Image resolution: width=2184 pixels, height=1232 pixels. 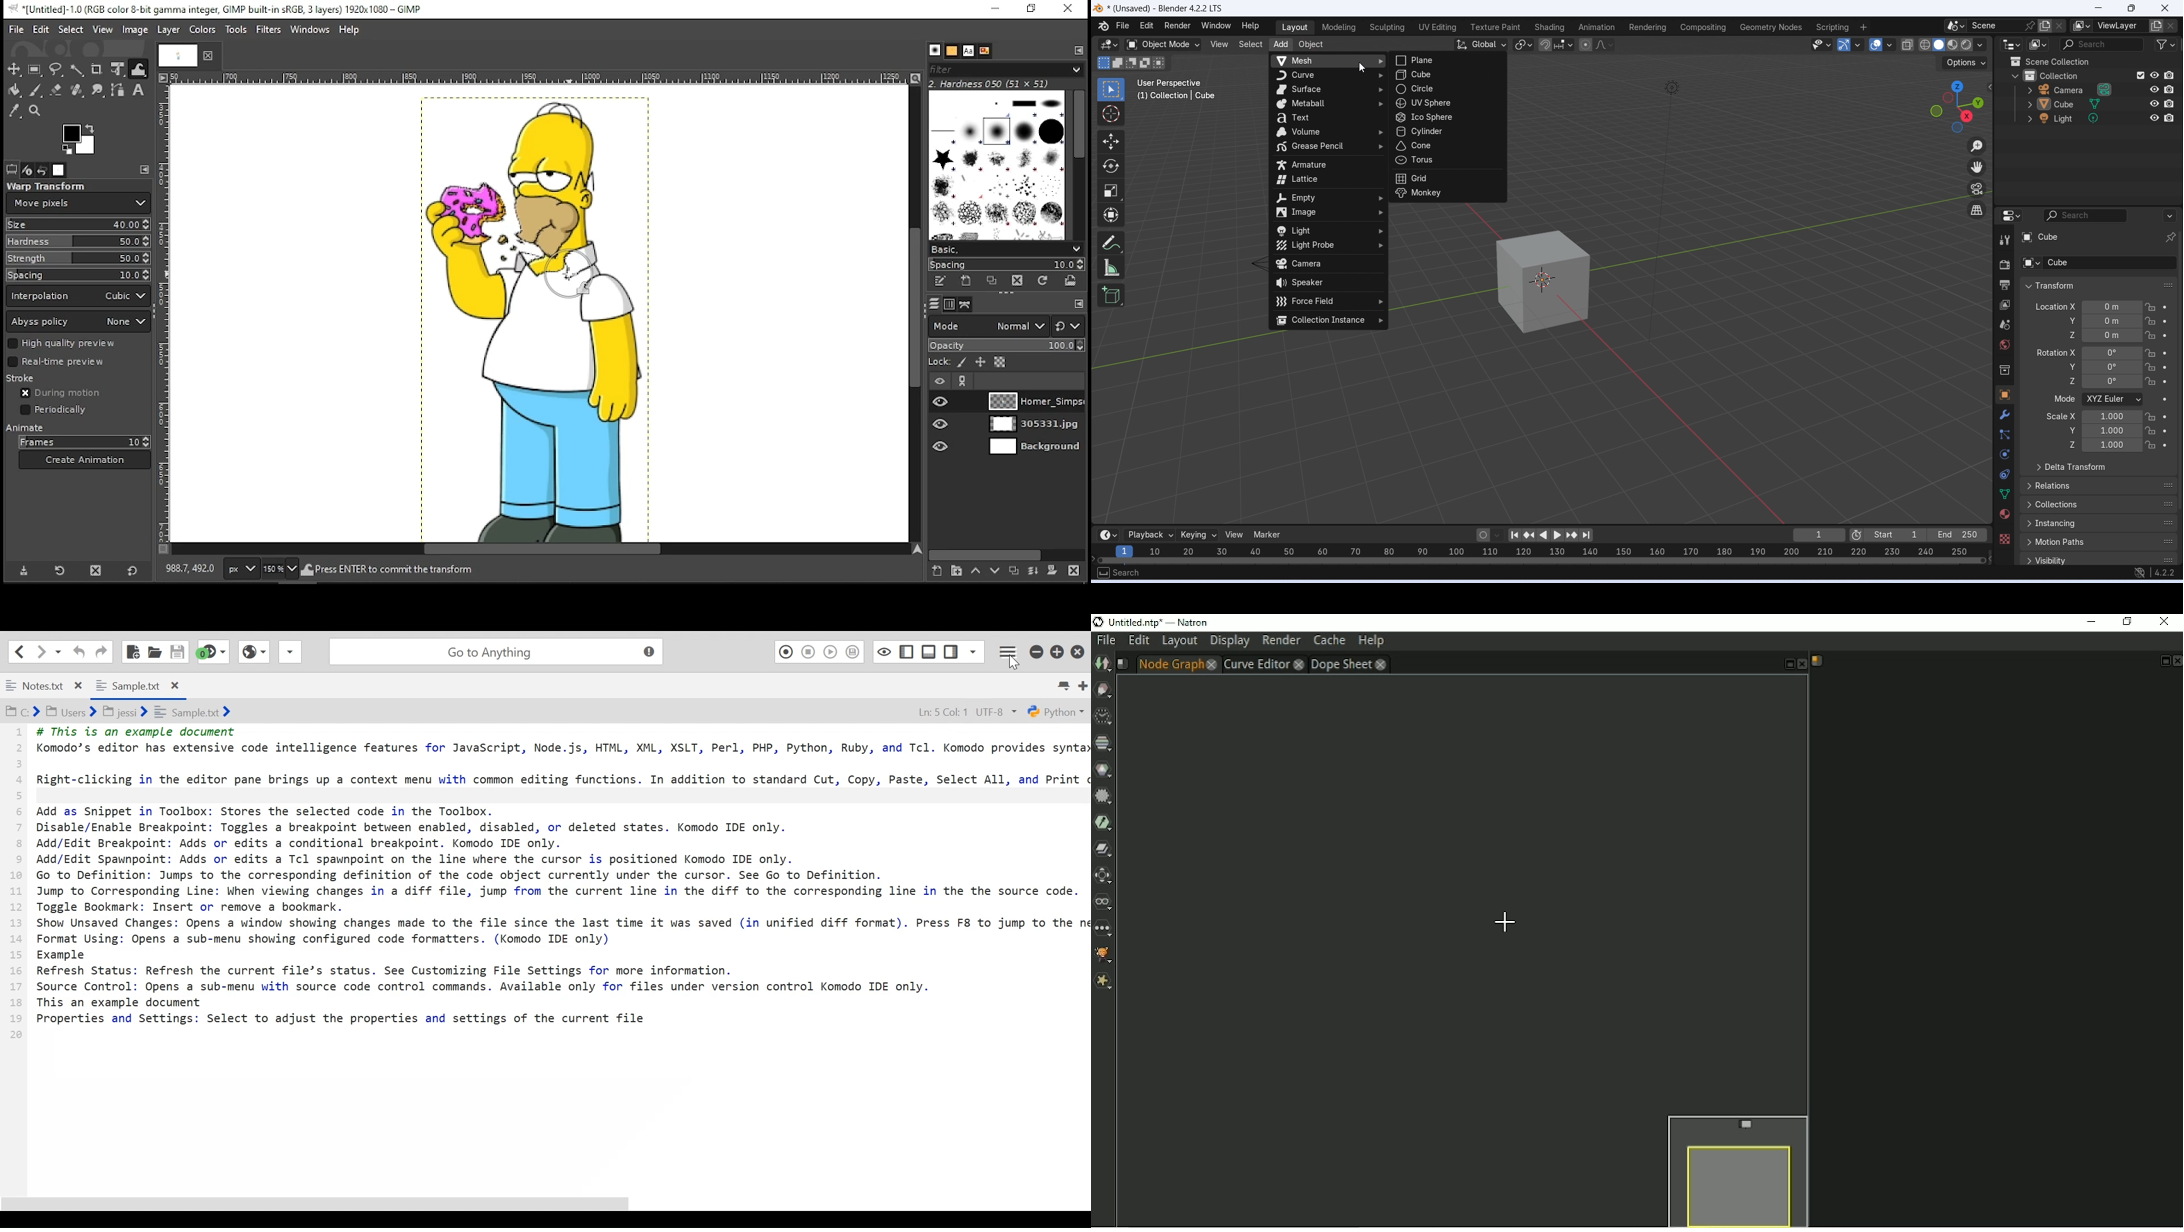 I want to click on lock location, so click(x=2150, y=445).